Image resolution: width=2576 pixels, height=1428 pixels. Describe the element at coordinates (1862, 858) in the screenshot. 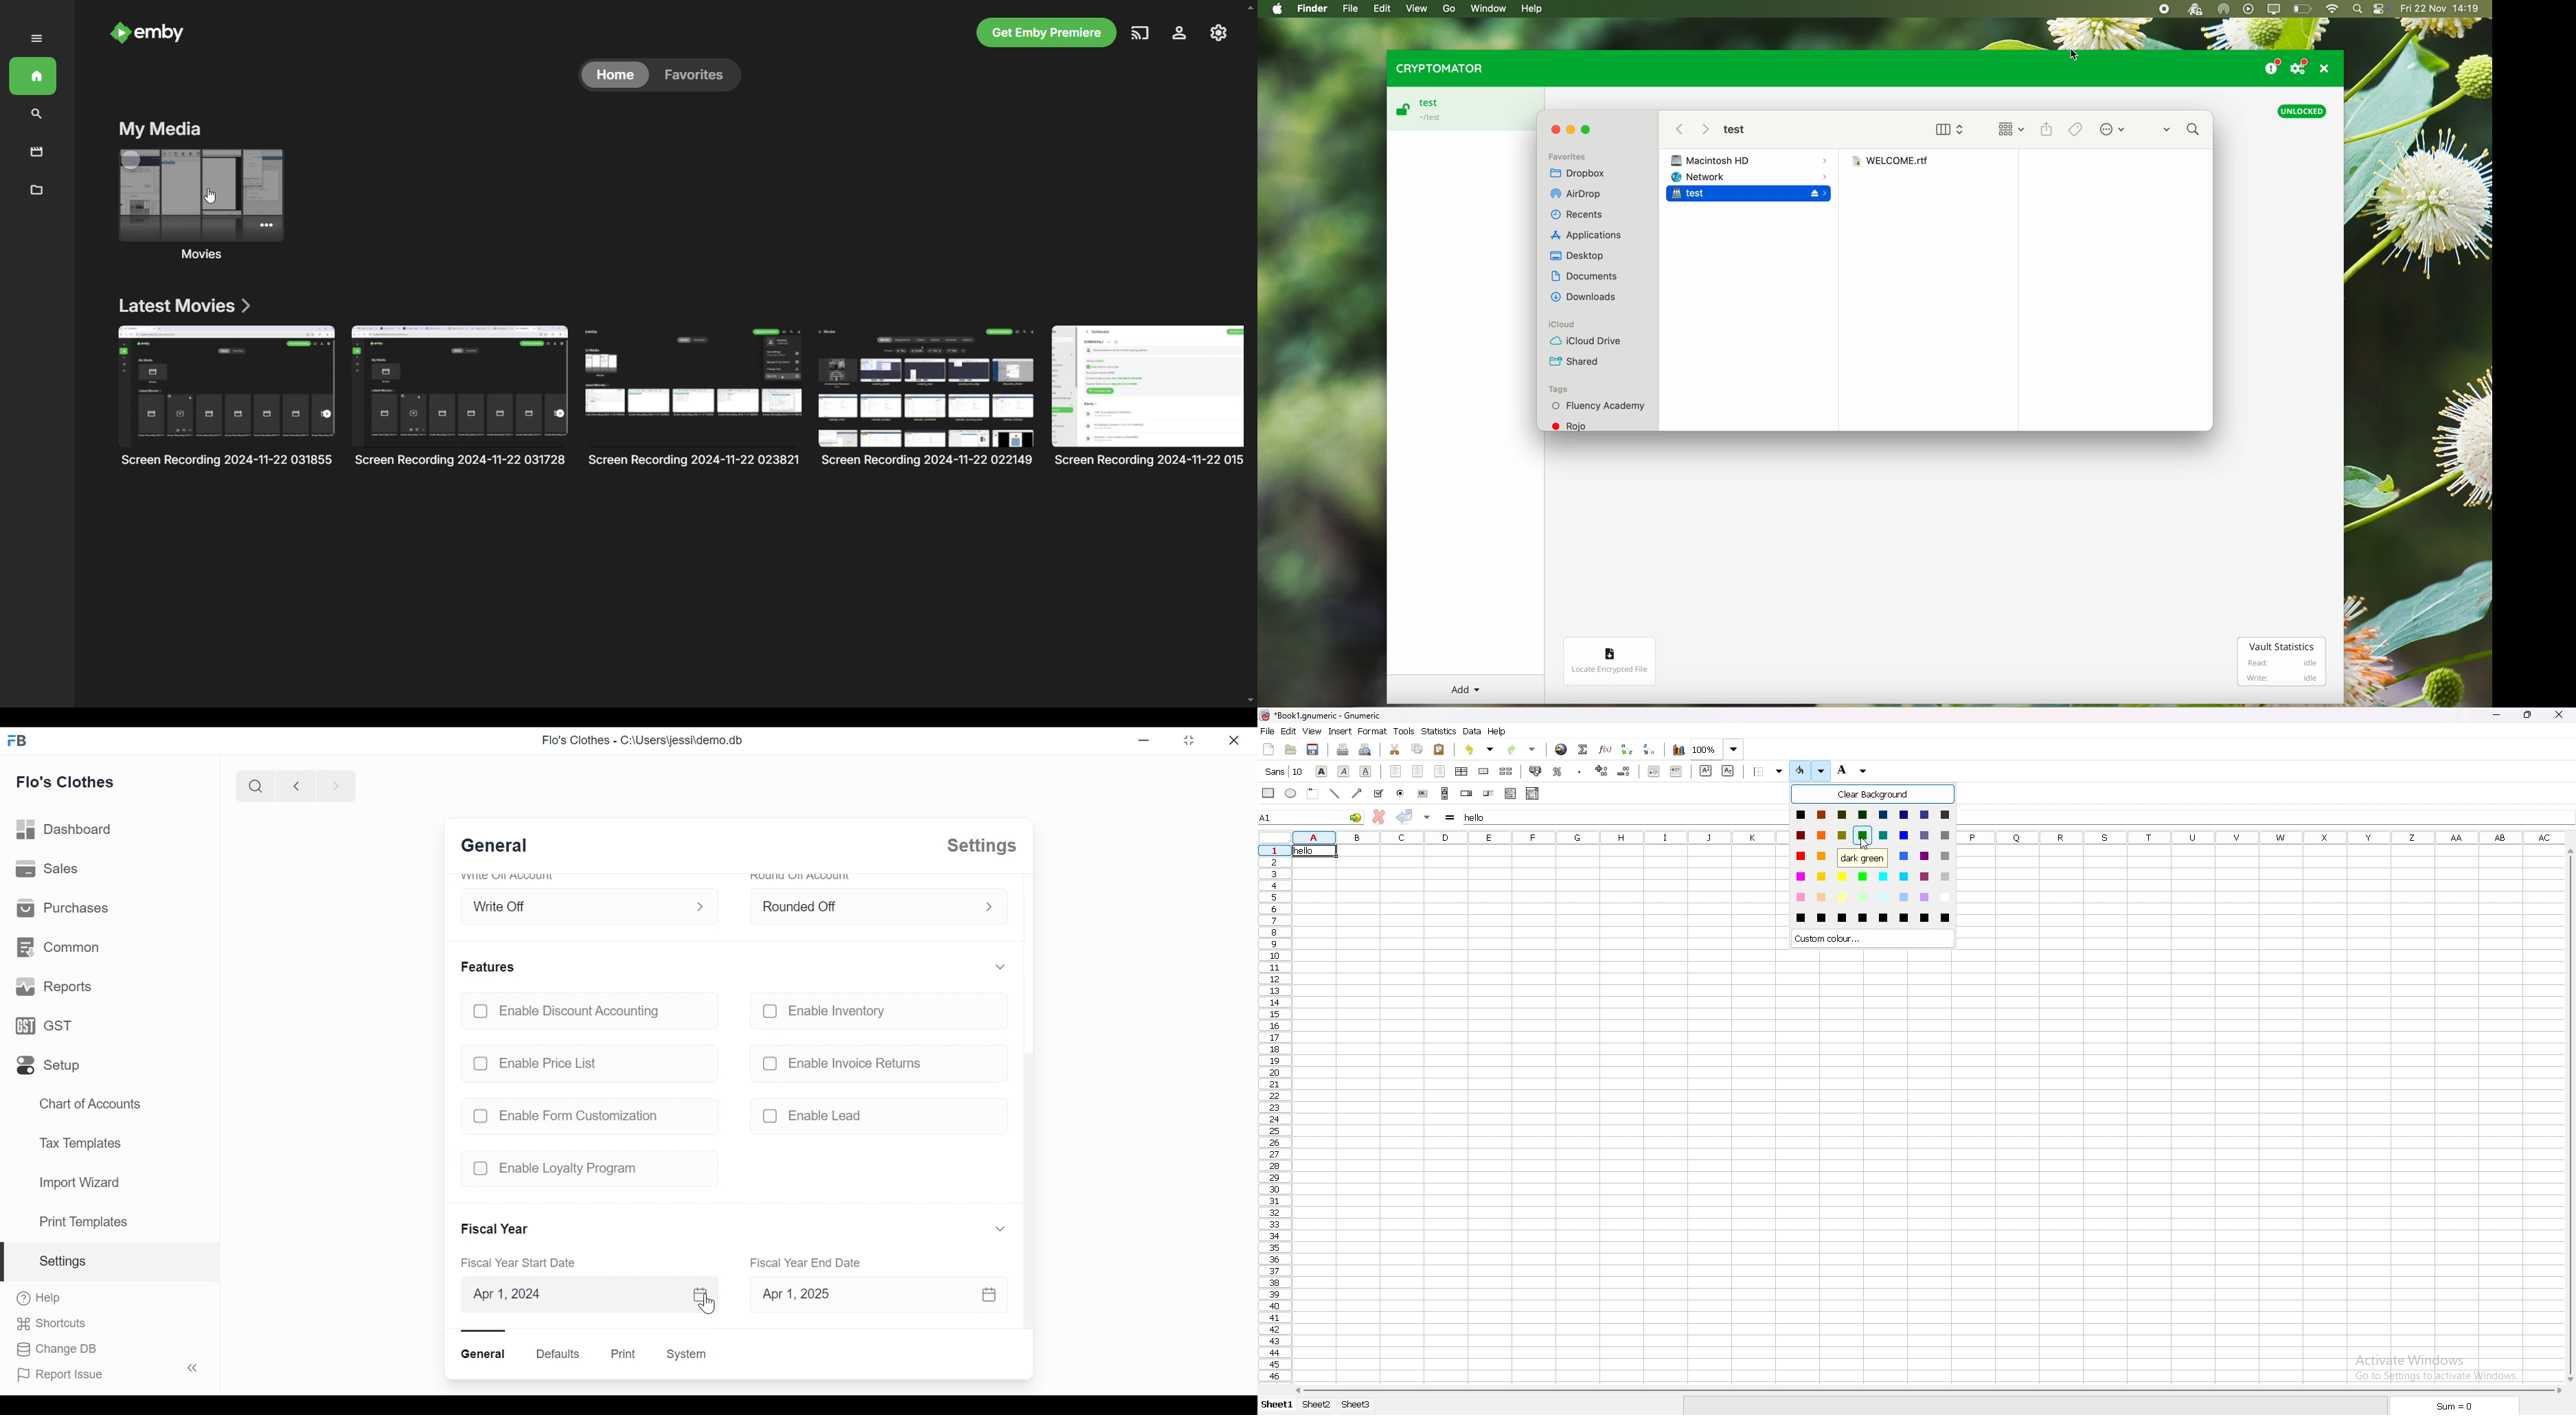

I see `cursor description` at that location.